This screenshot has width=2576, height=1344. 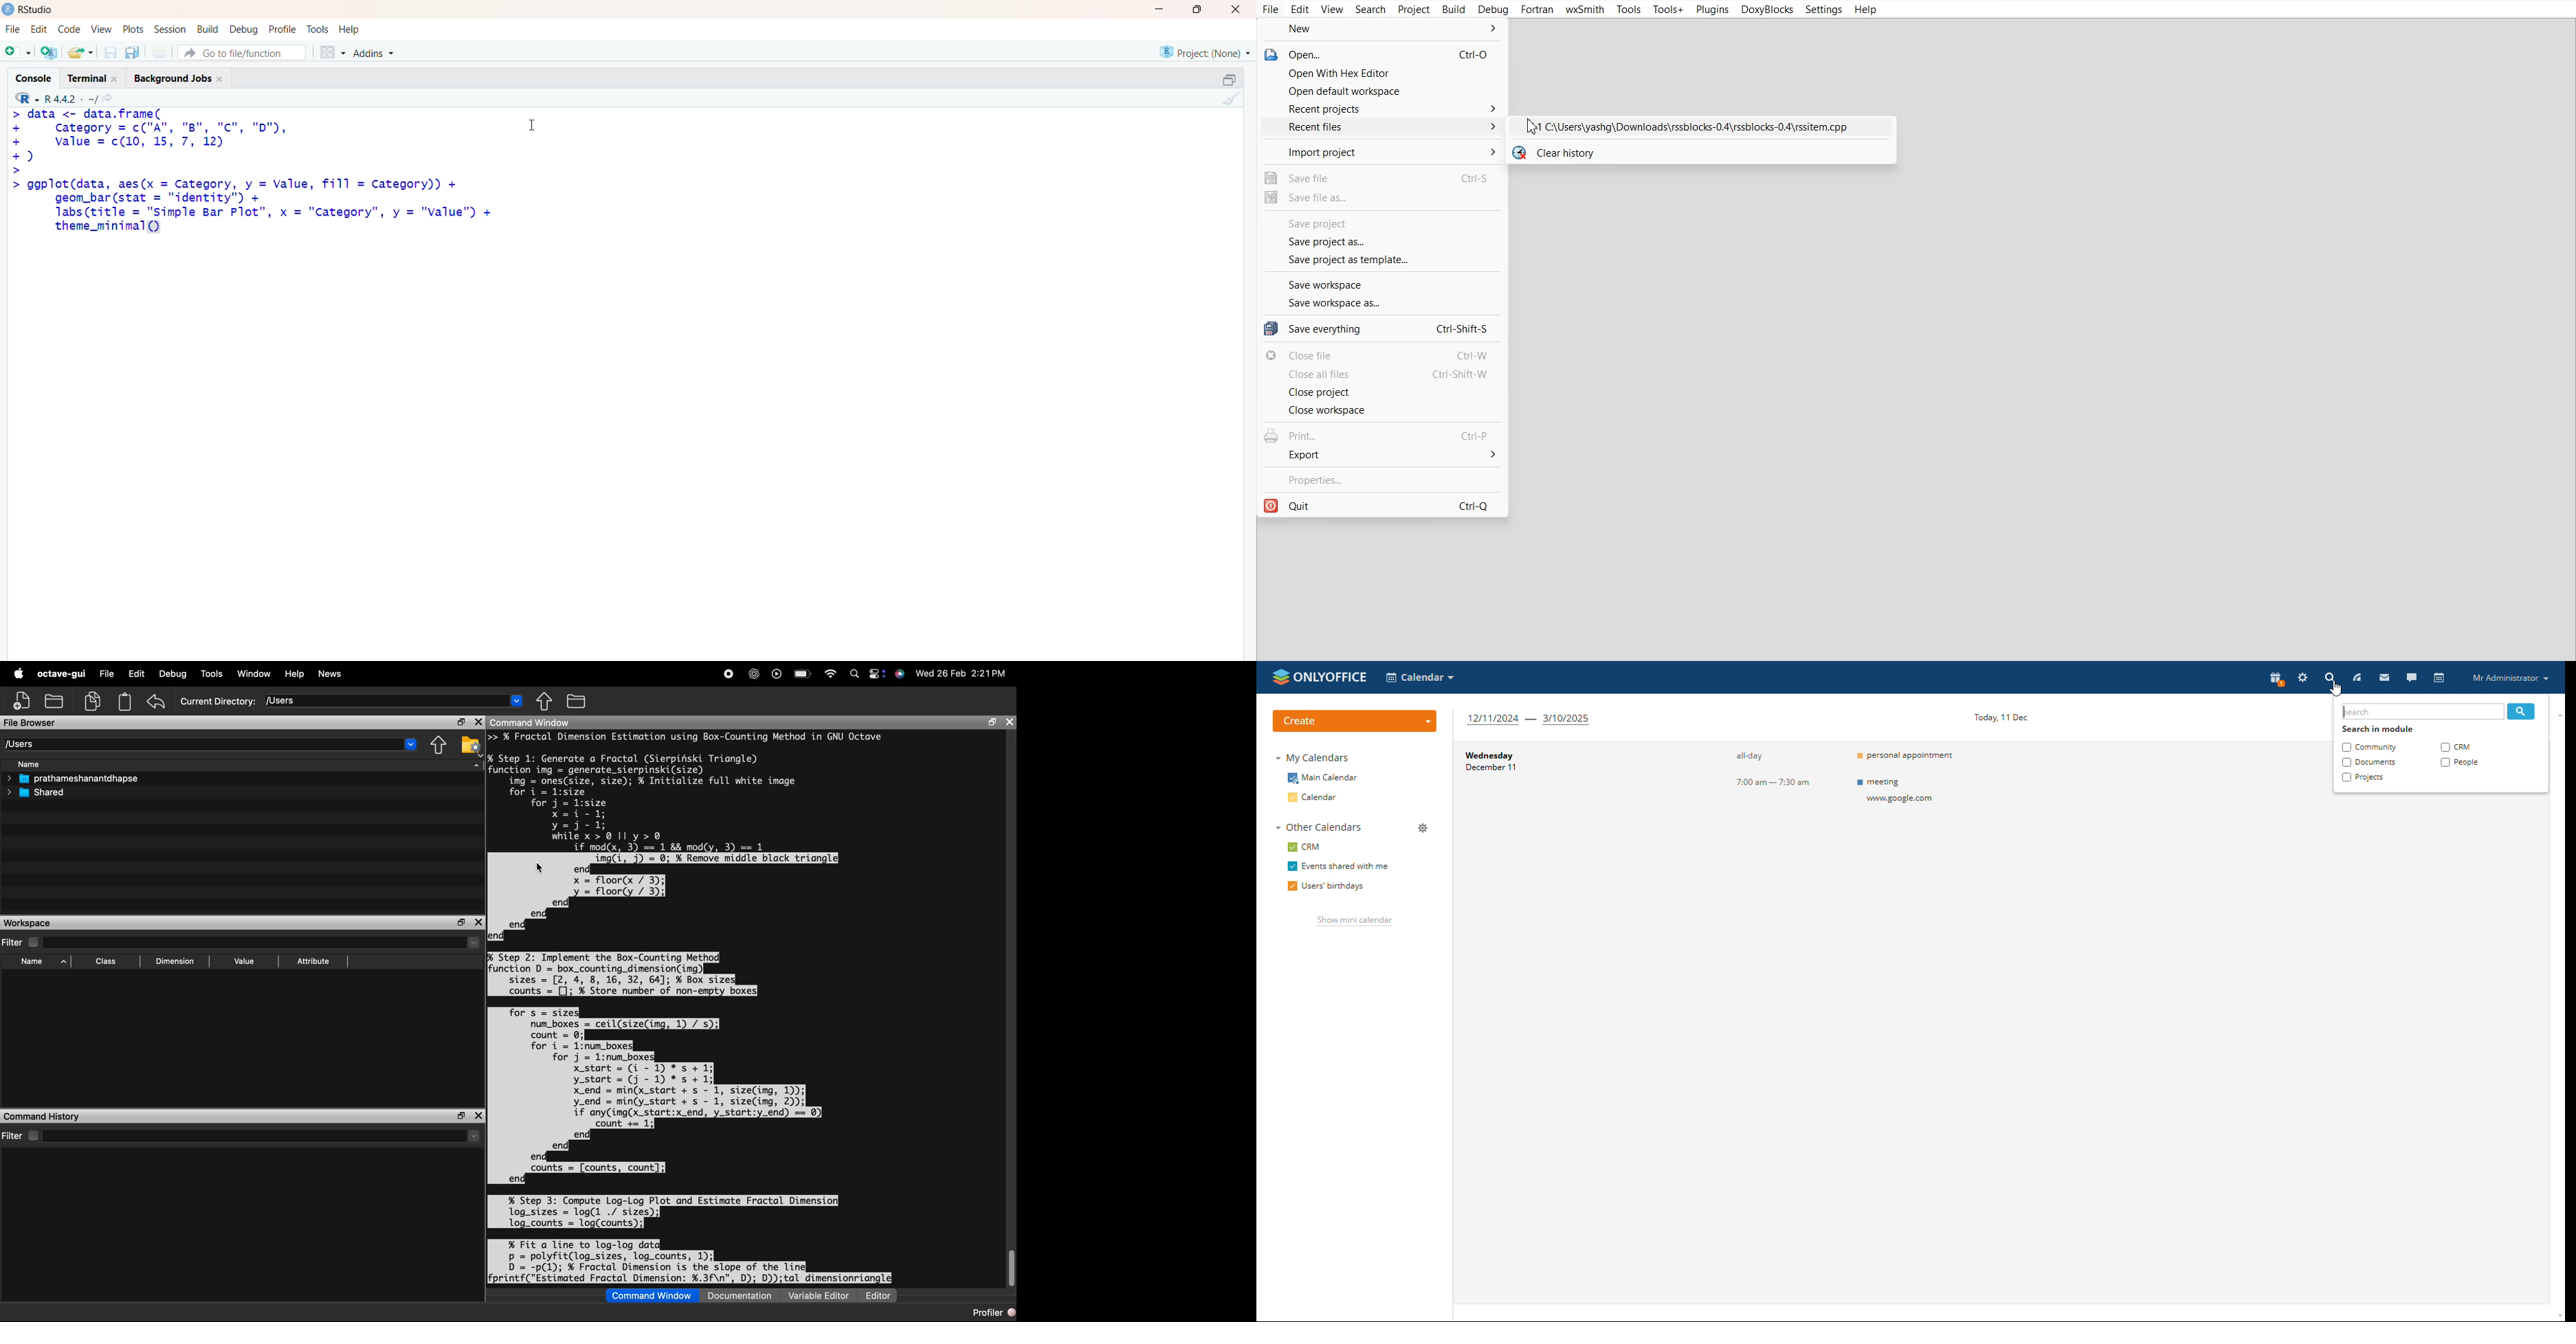 What do you see at coordinates (242, 52) in the screenshot?
I see `# Go to file/function` at bounding box center [242, 52].